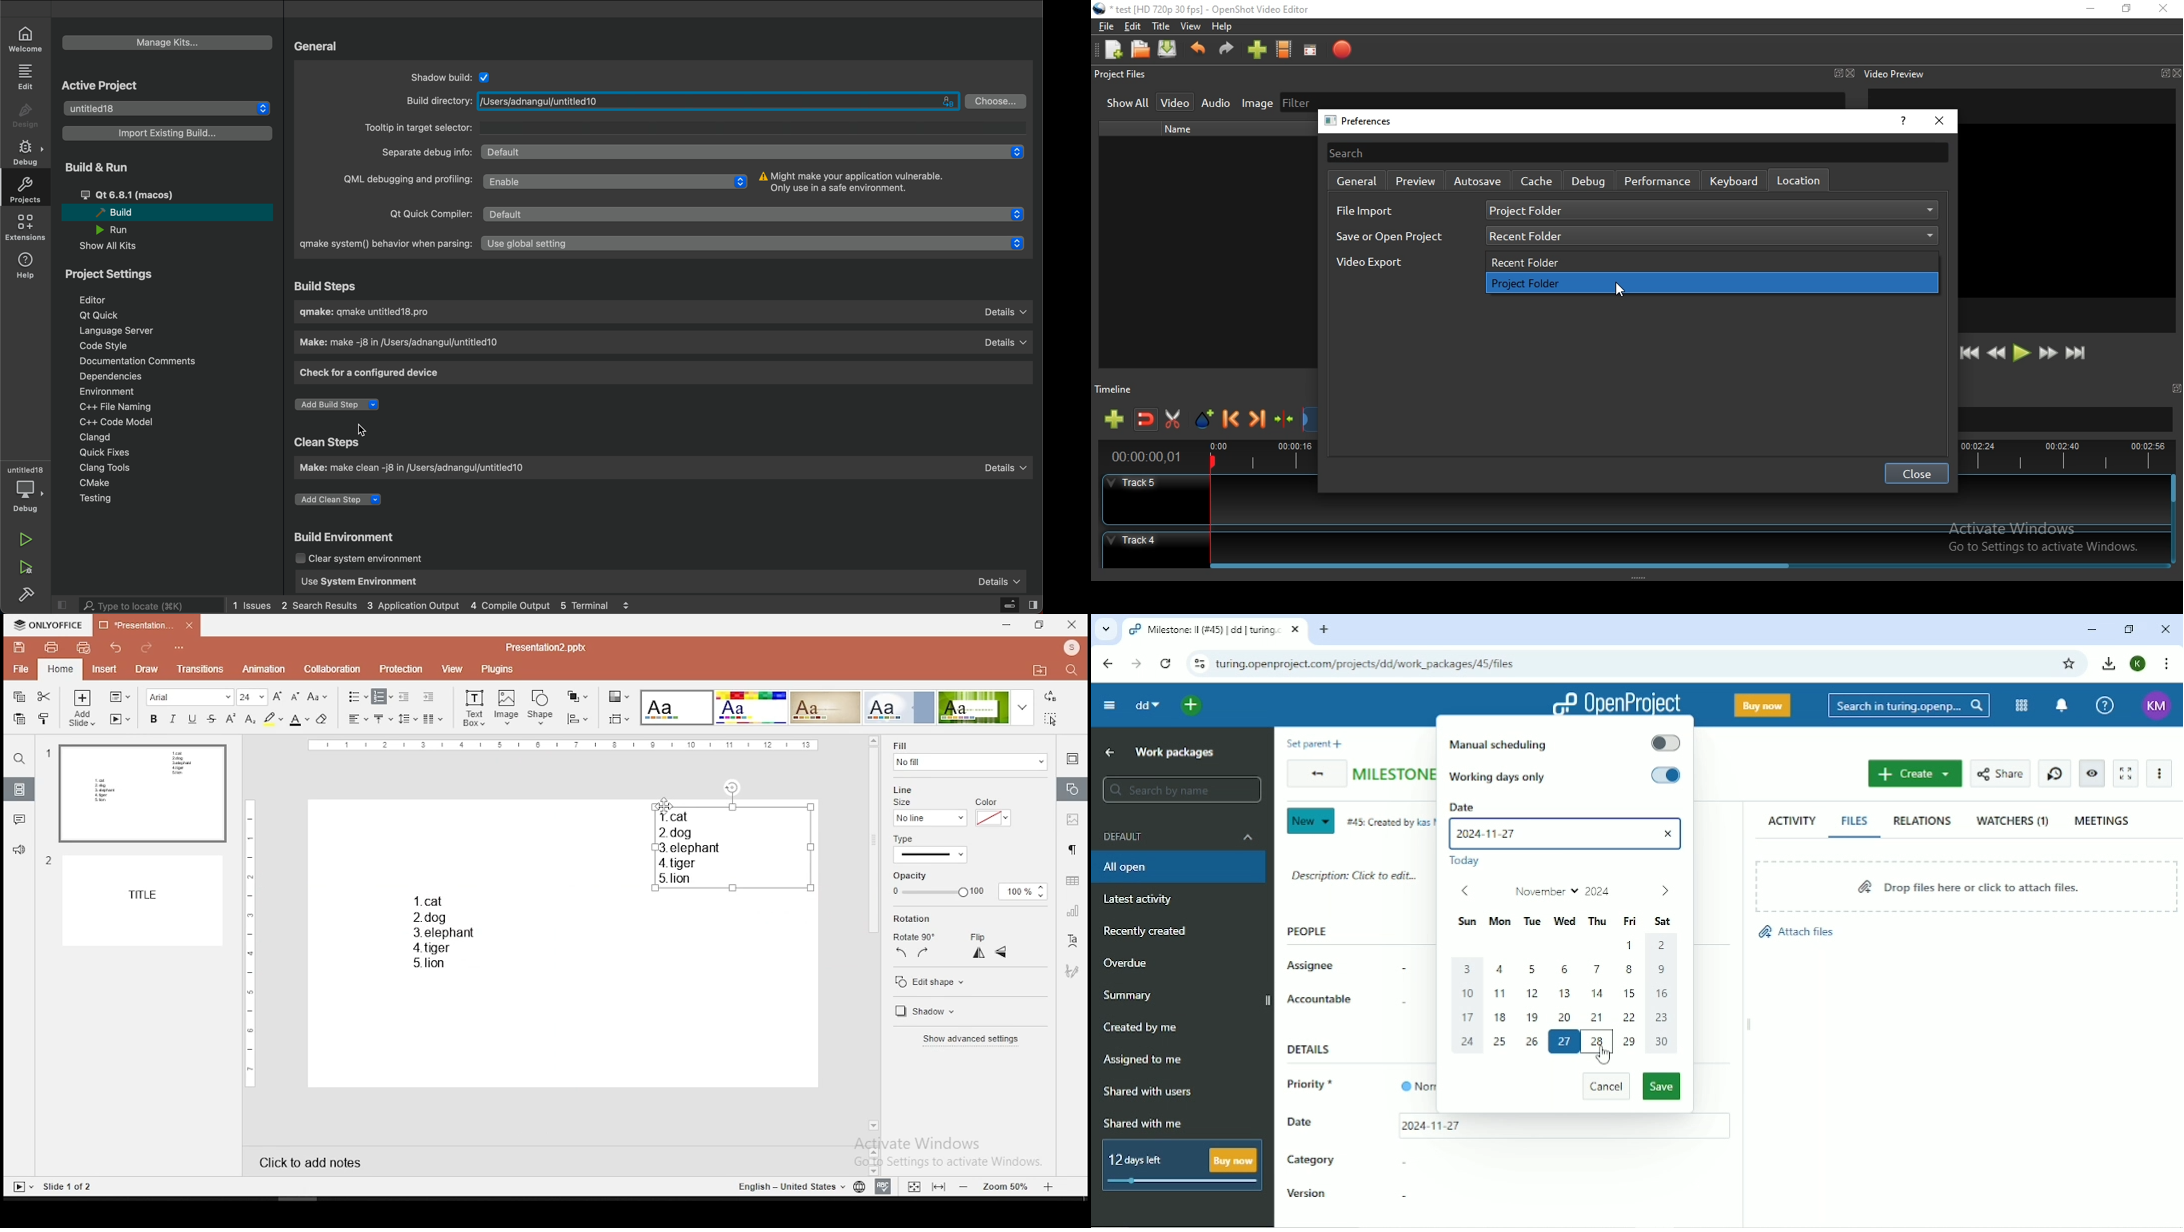  Describe the element at coordinates (1232, 421) in the screenshot. I see `Previous marker` at that location.